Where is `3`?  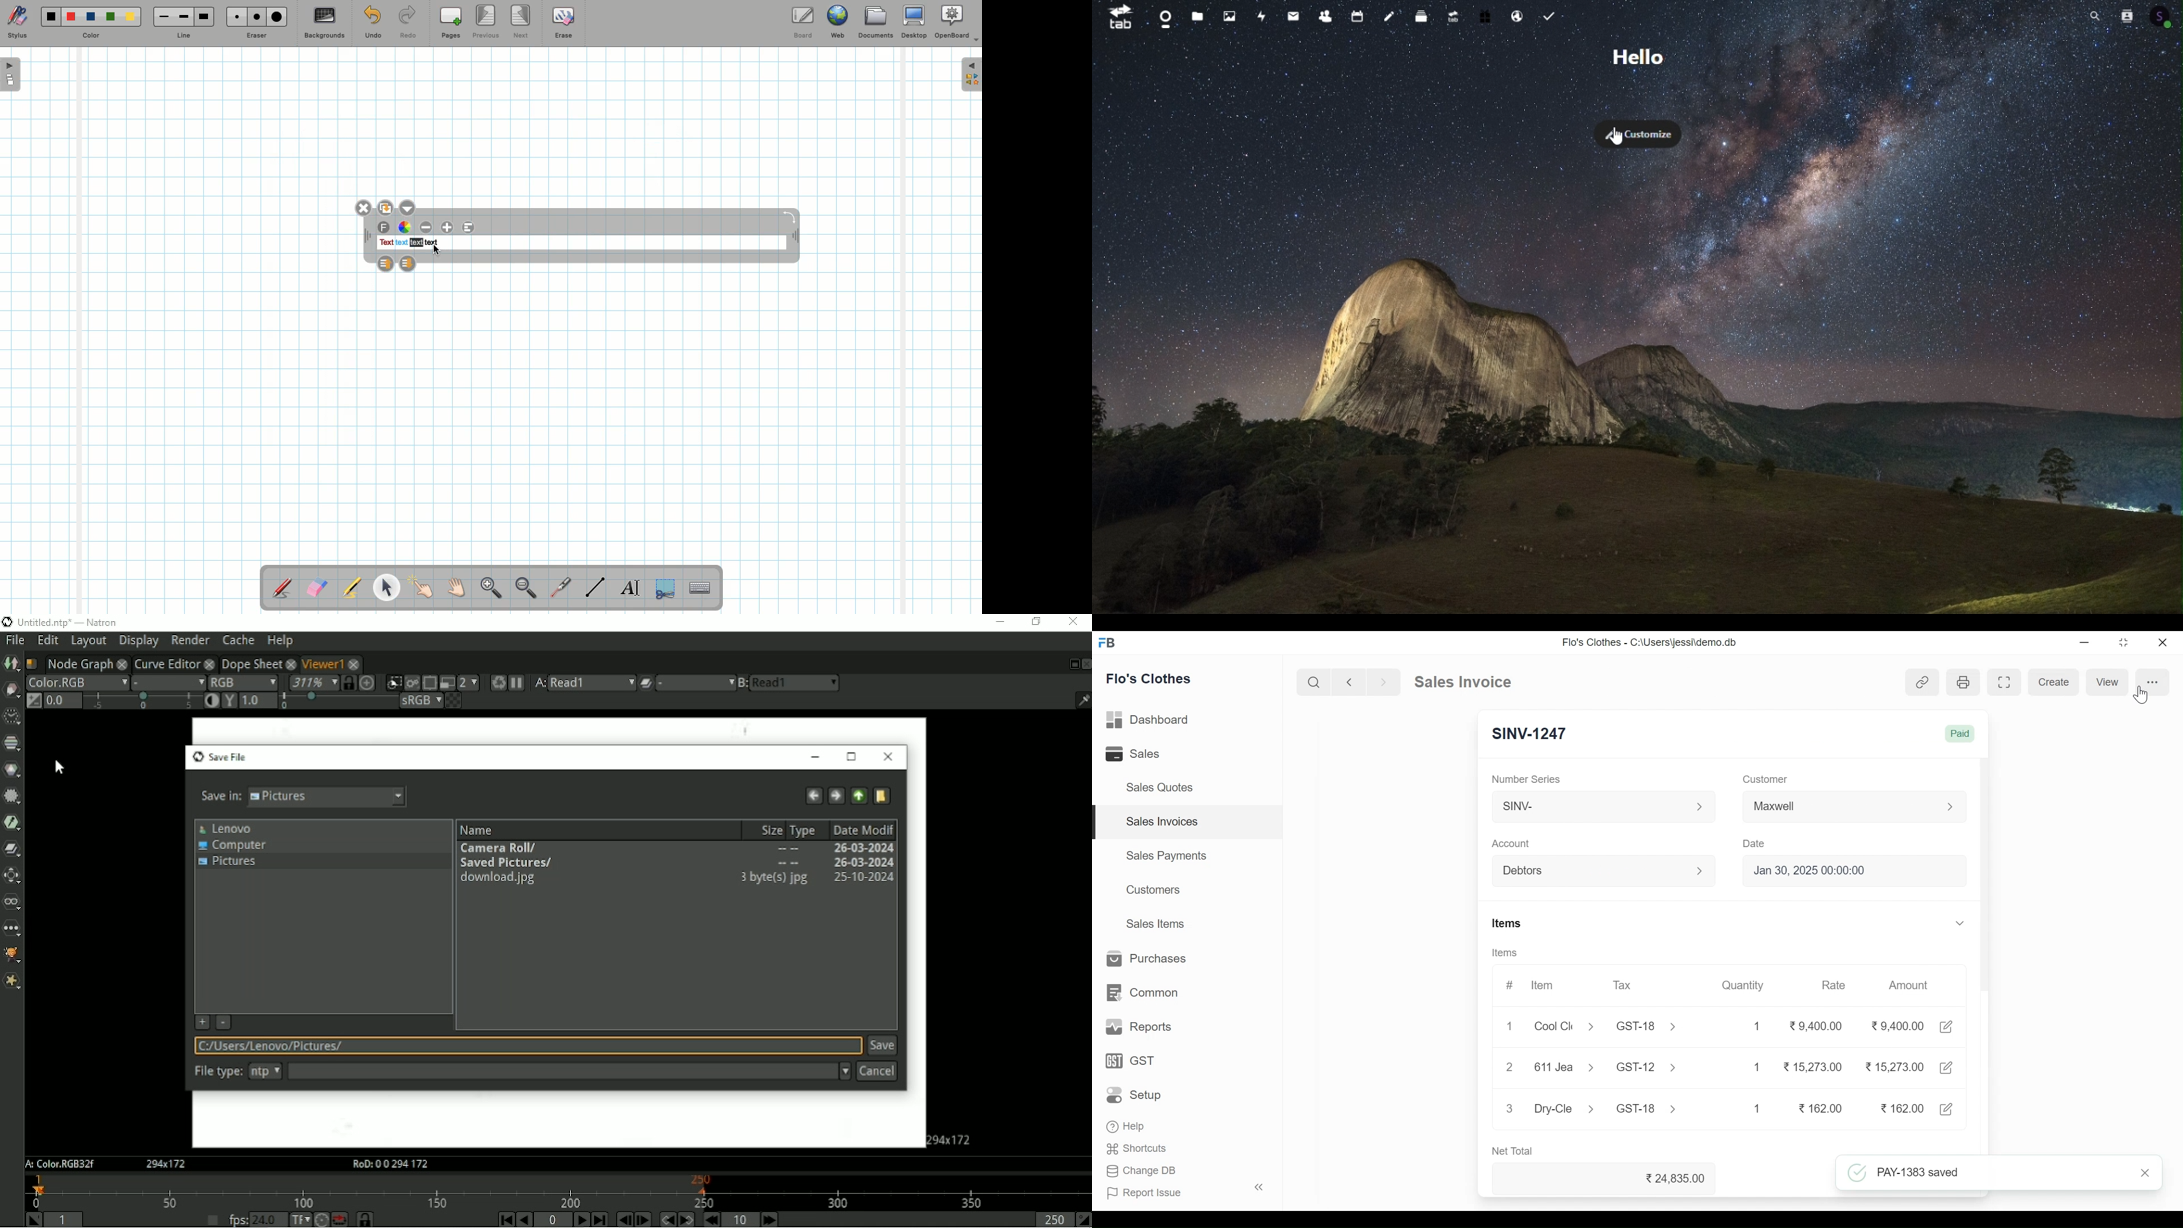
3 is located at coordinates (1509, 1107).